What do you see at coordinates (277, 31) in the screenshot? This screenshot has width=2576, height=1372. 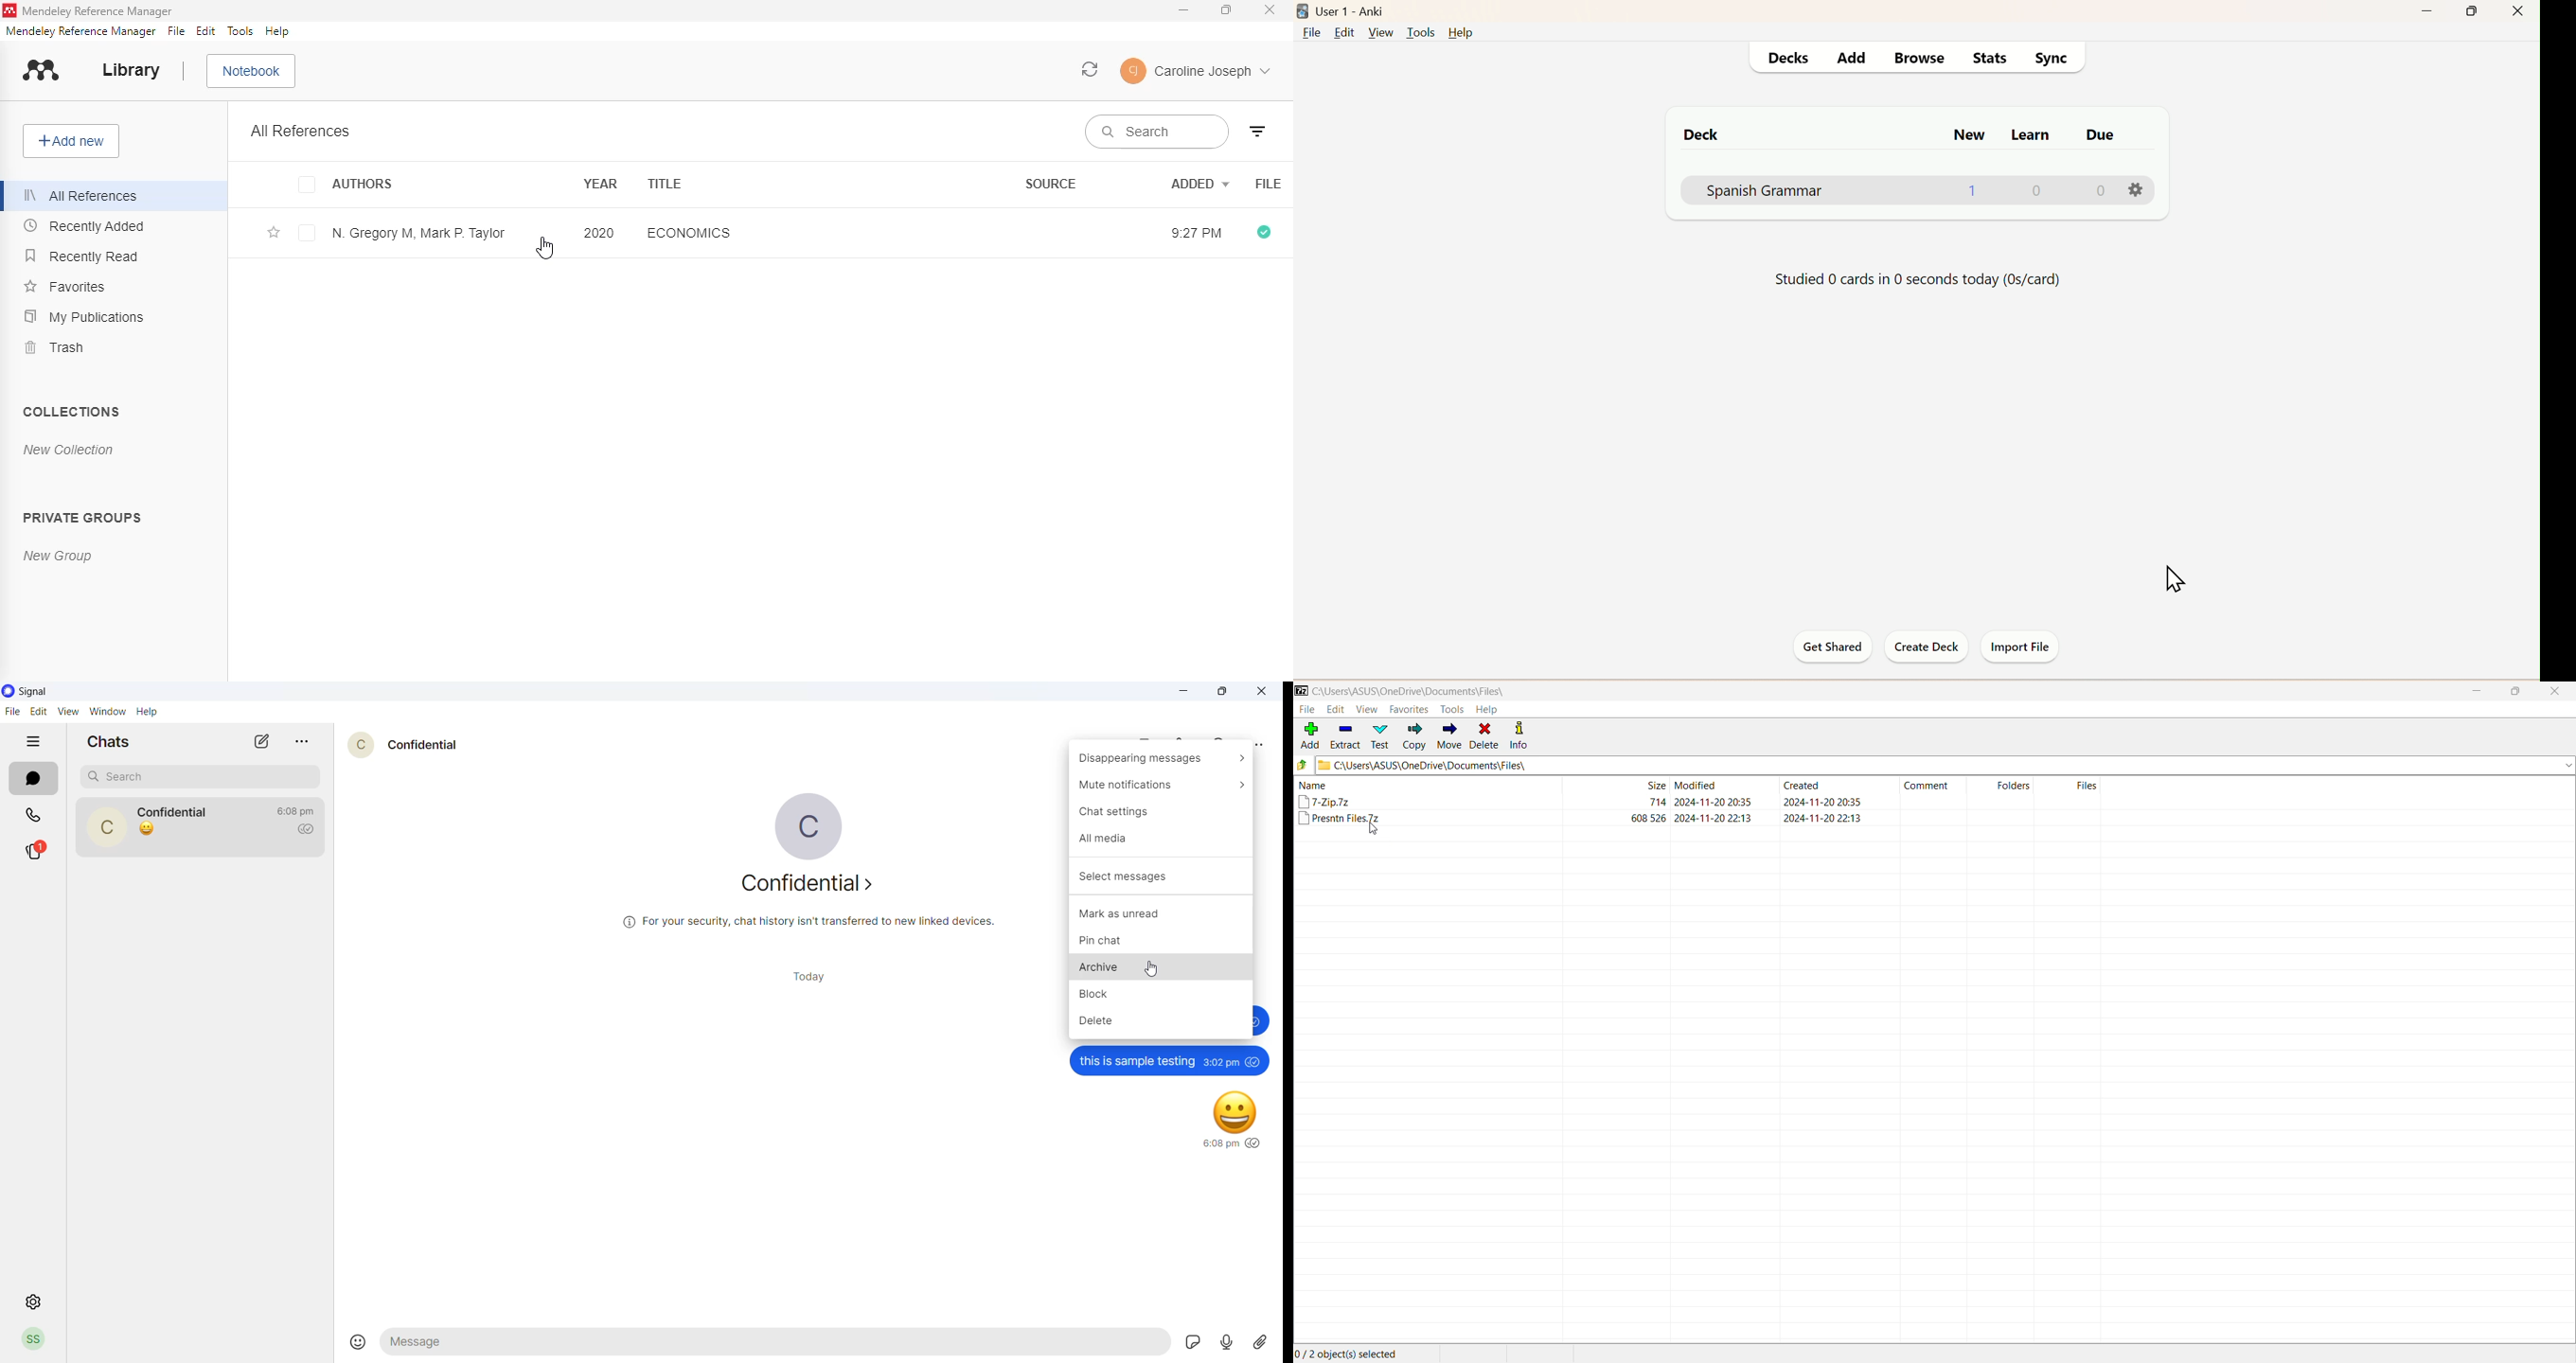 I see `help` at bounding box center [277, 31].